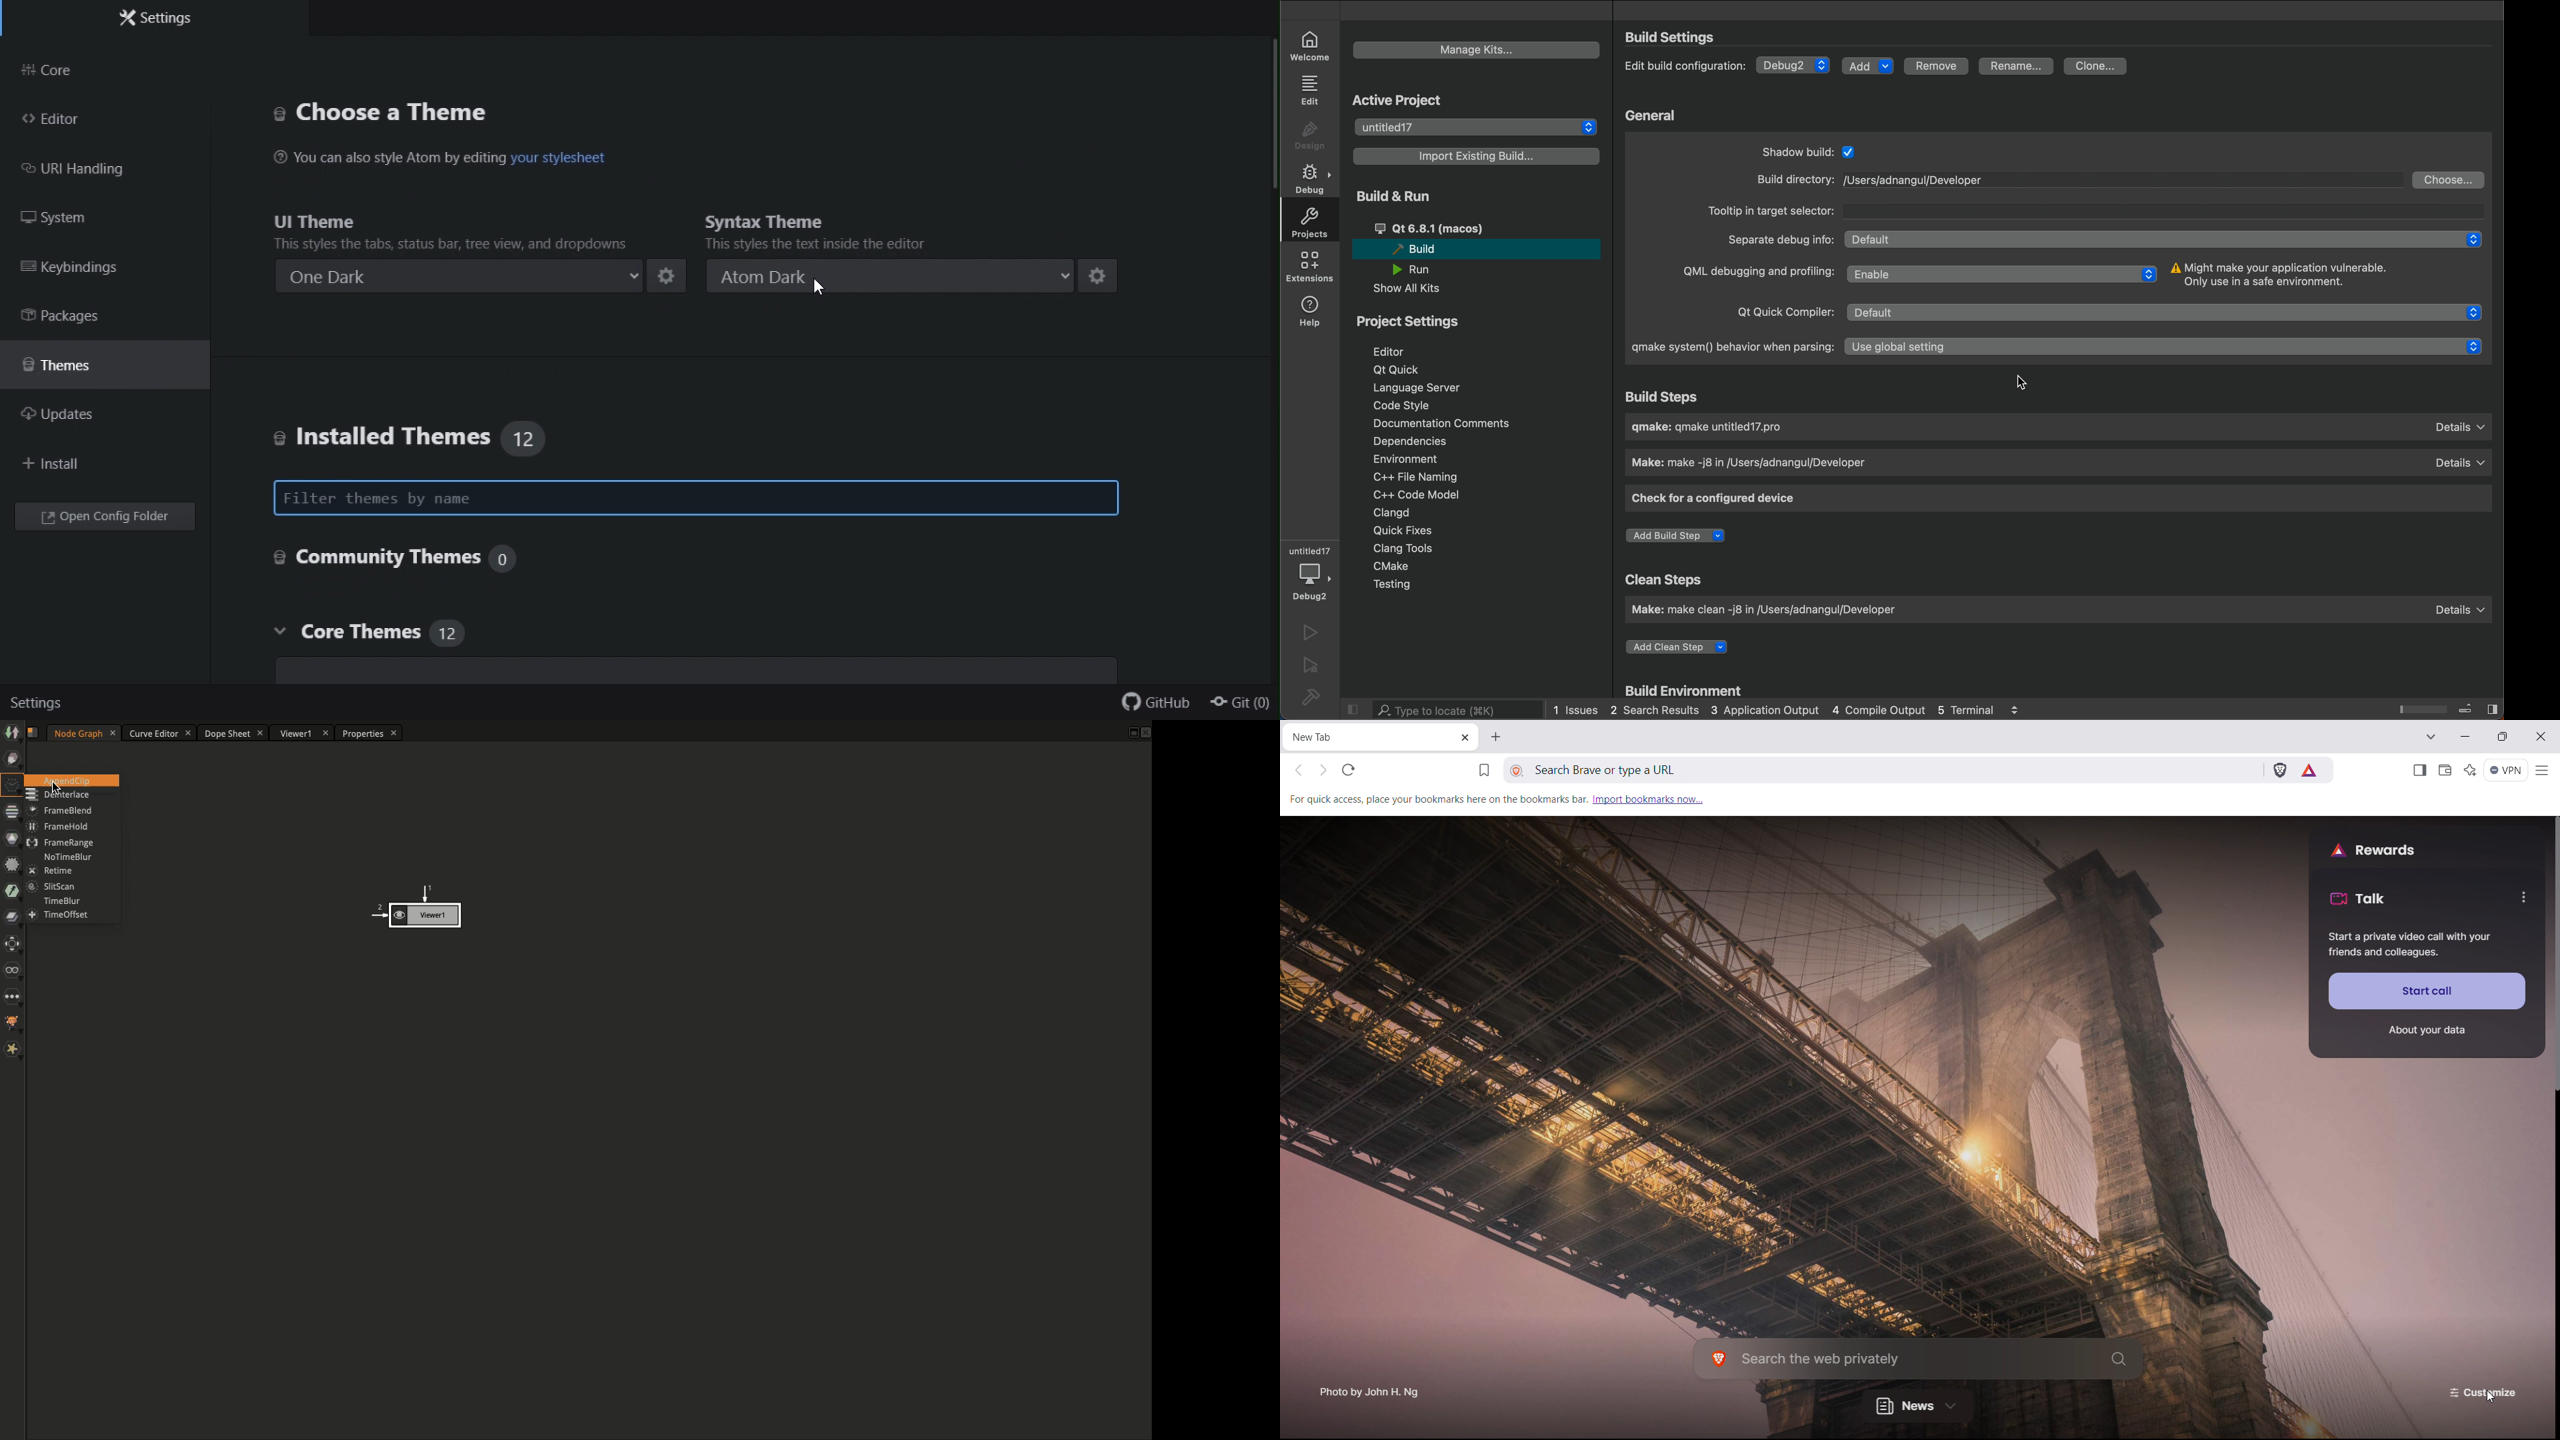 This screenshot has height=1456, width=2576. I want to click on edit configuration, so click(1686, 65).